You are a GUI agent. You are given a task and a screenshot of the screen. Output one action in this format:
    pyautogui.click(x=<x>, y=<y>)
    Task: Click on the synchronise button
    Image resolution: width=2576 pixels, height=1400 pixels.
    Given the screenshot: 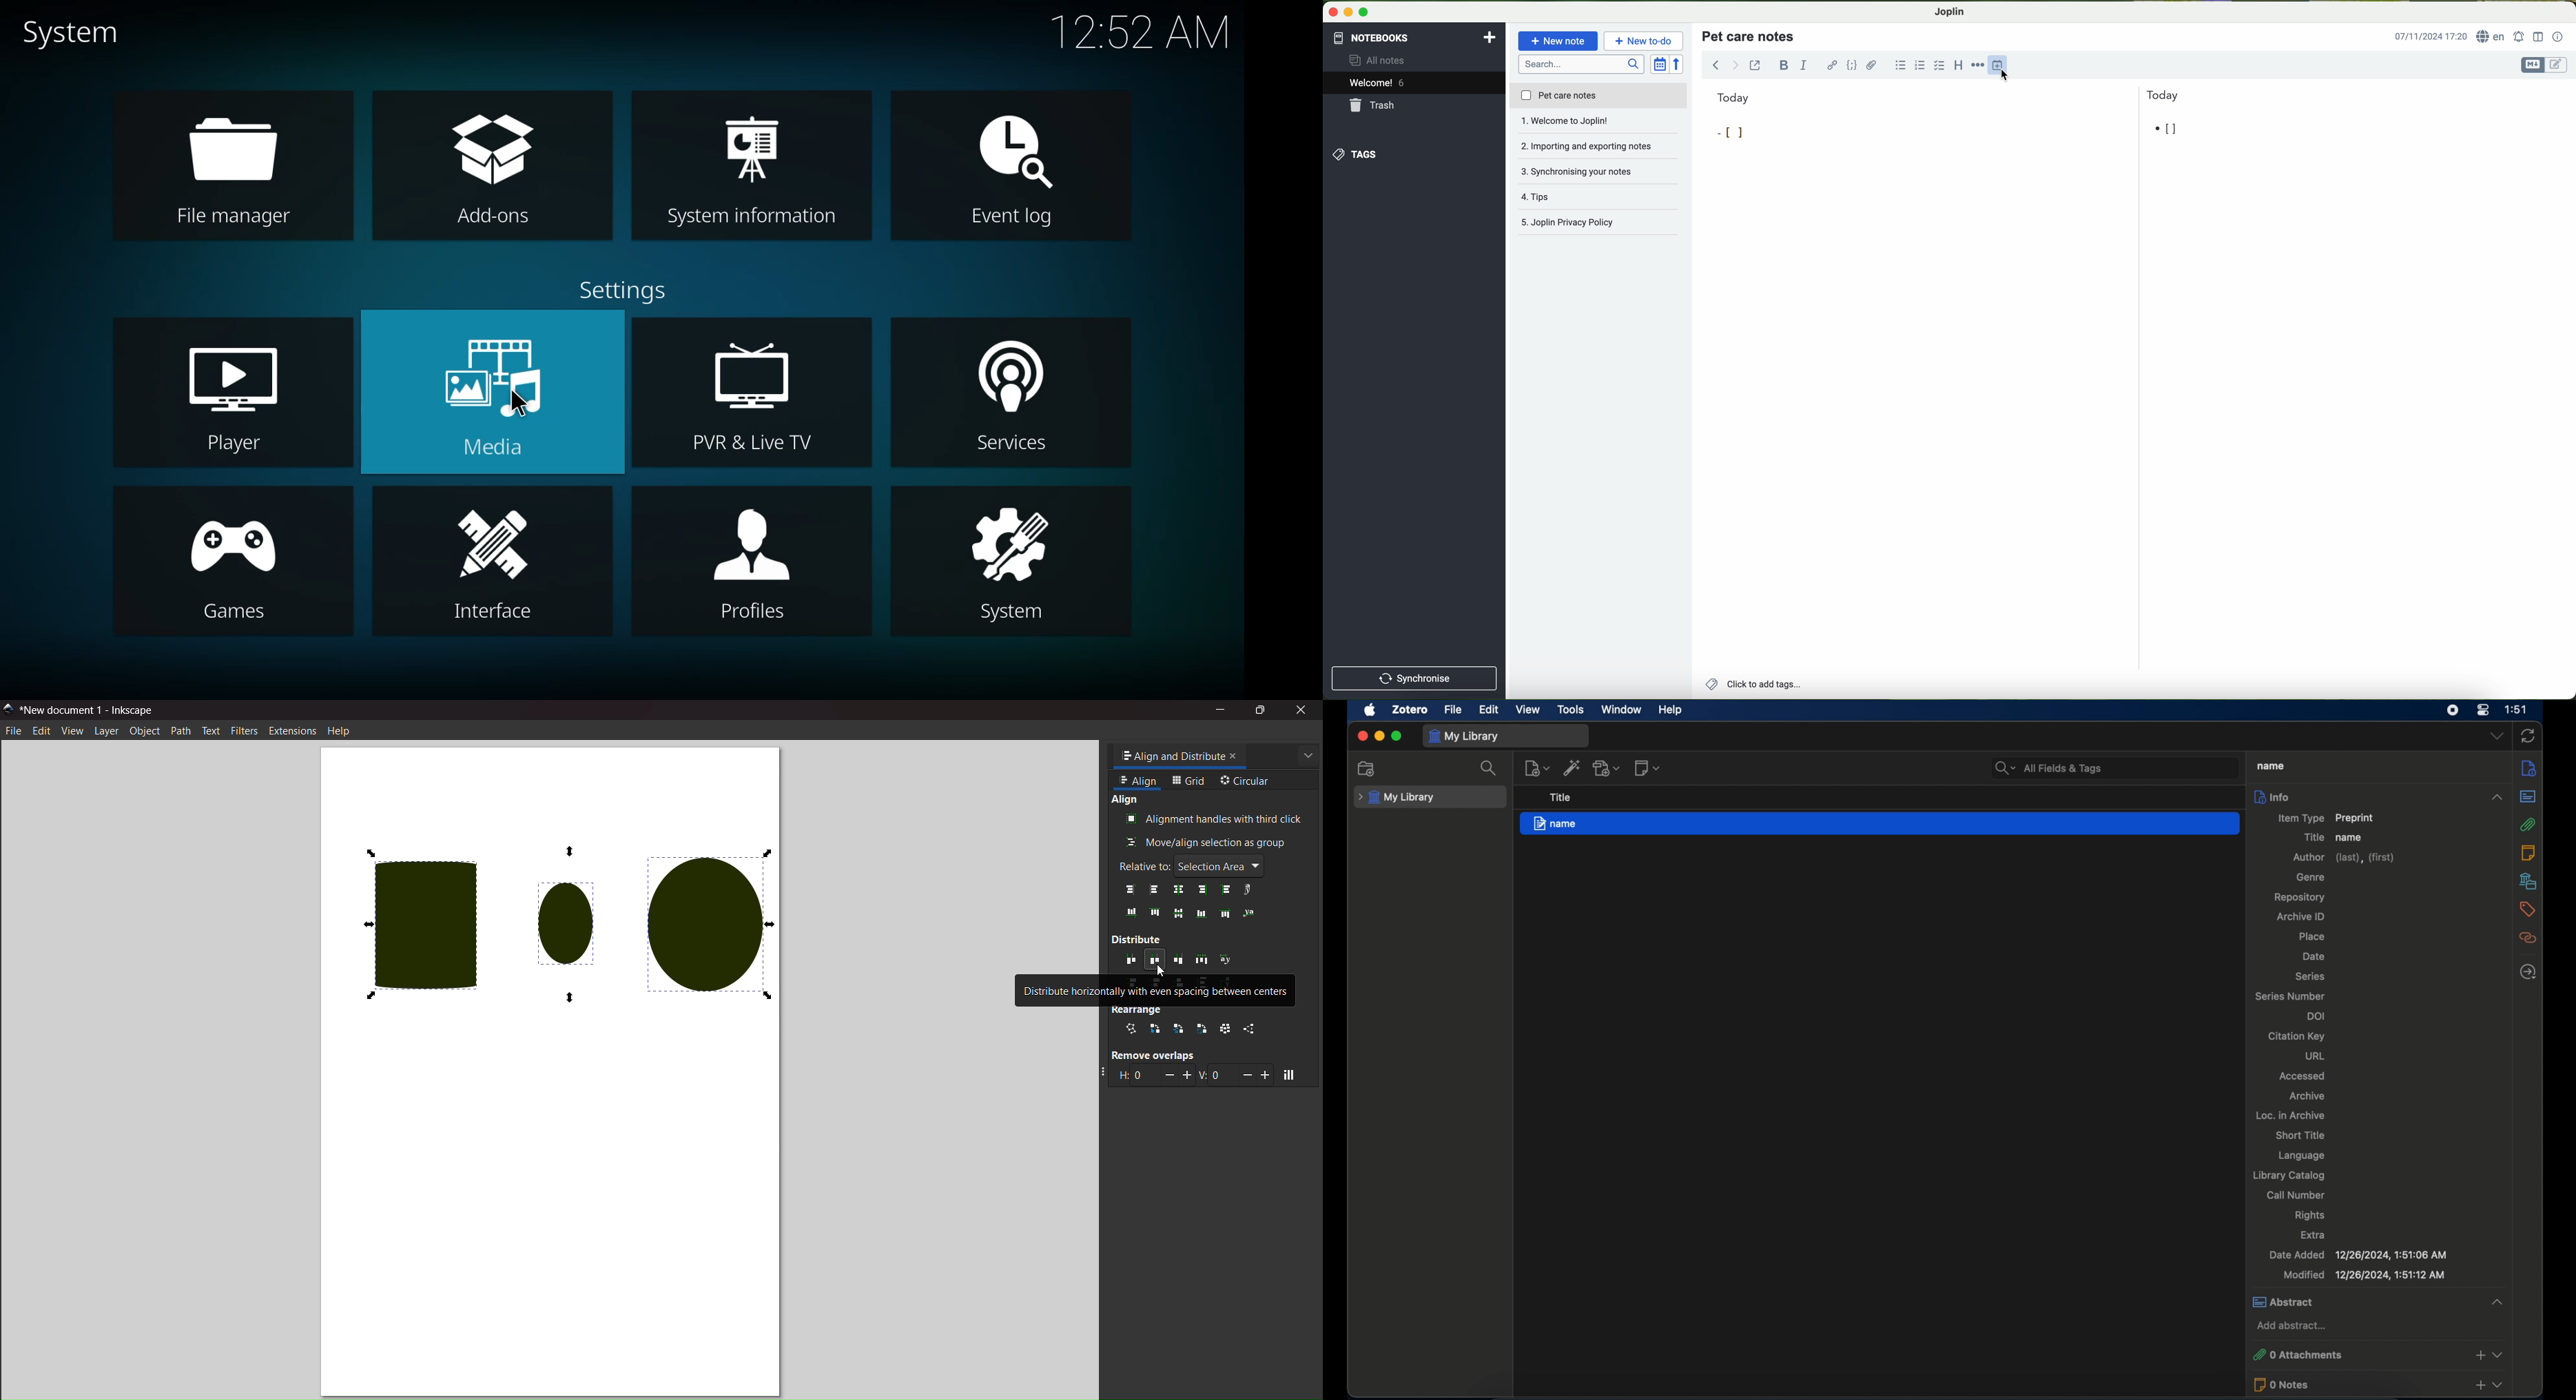 What is the action you would take?
    pyautogui.click(x=1414, y=678)
    